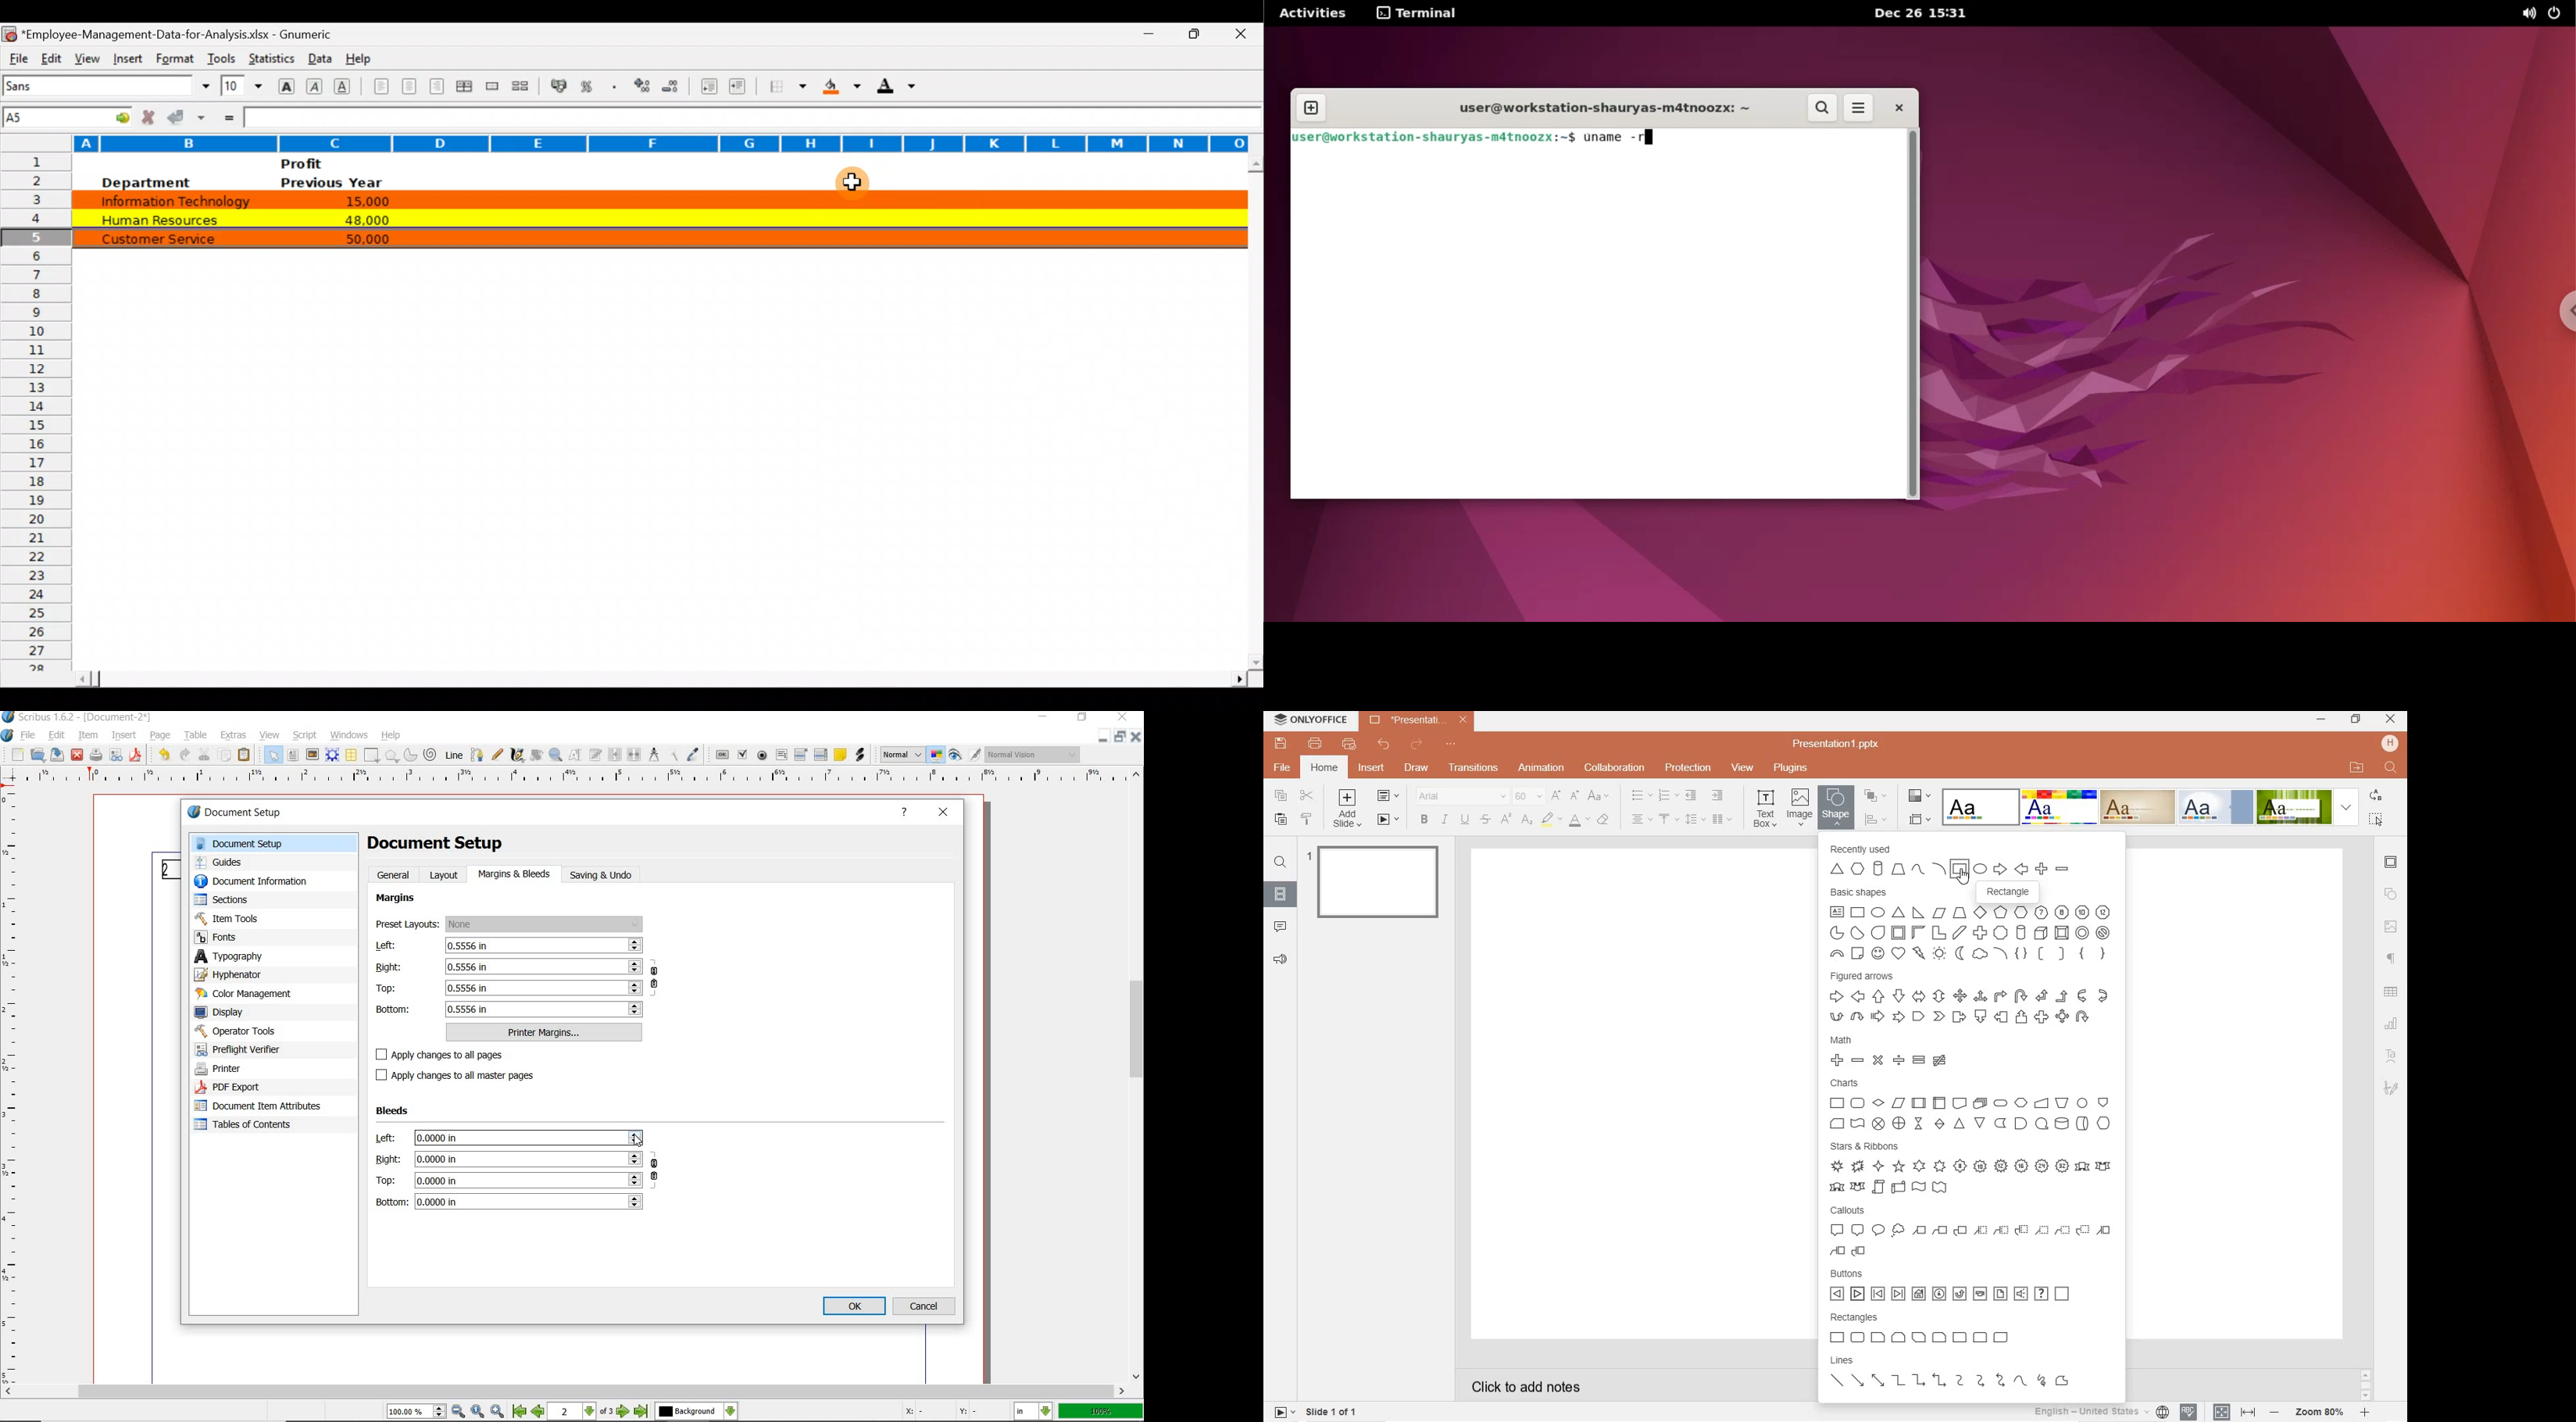 The height and width of the screenshot is (1428, 2576). Describe the element at coordinates (1919, 914) in the screenshot. I see `Right Angle Triangle` at that location.